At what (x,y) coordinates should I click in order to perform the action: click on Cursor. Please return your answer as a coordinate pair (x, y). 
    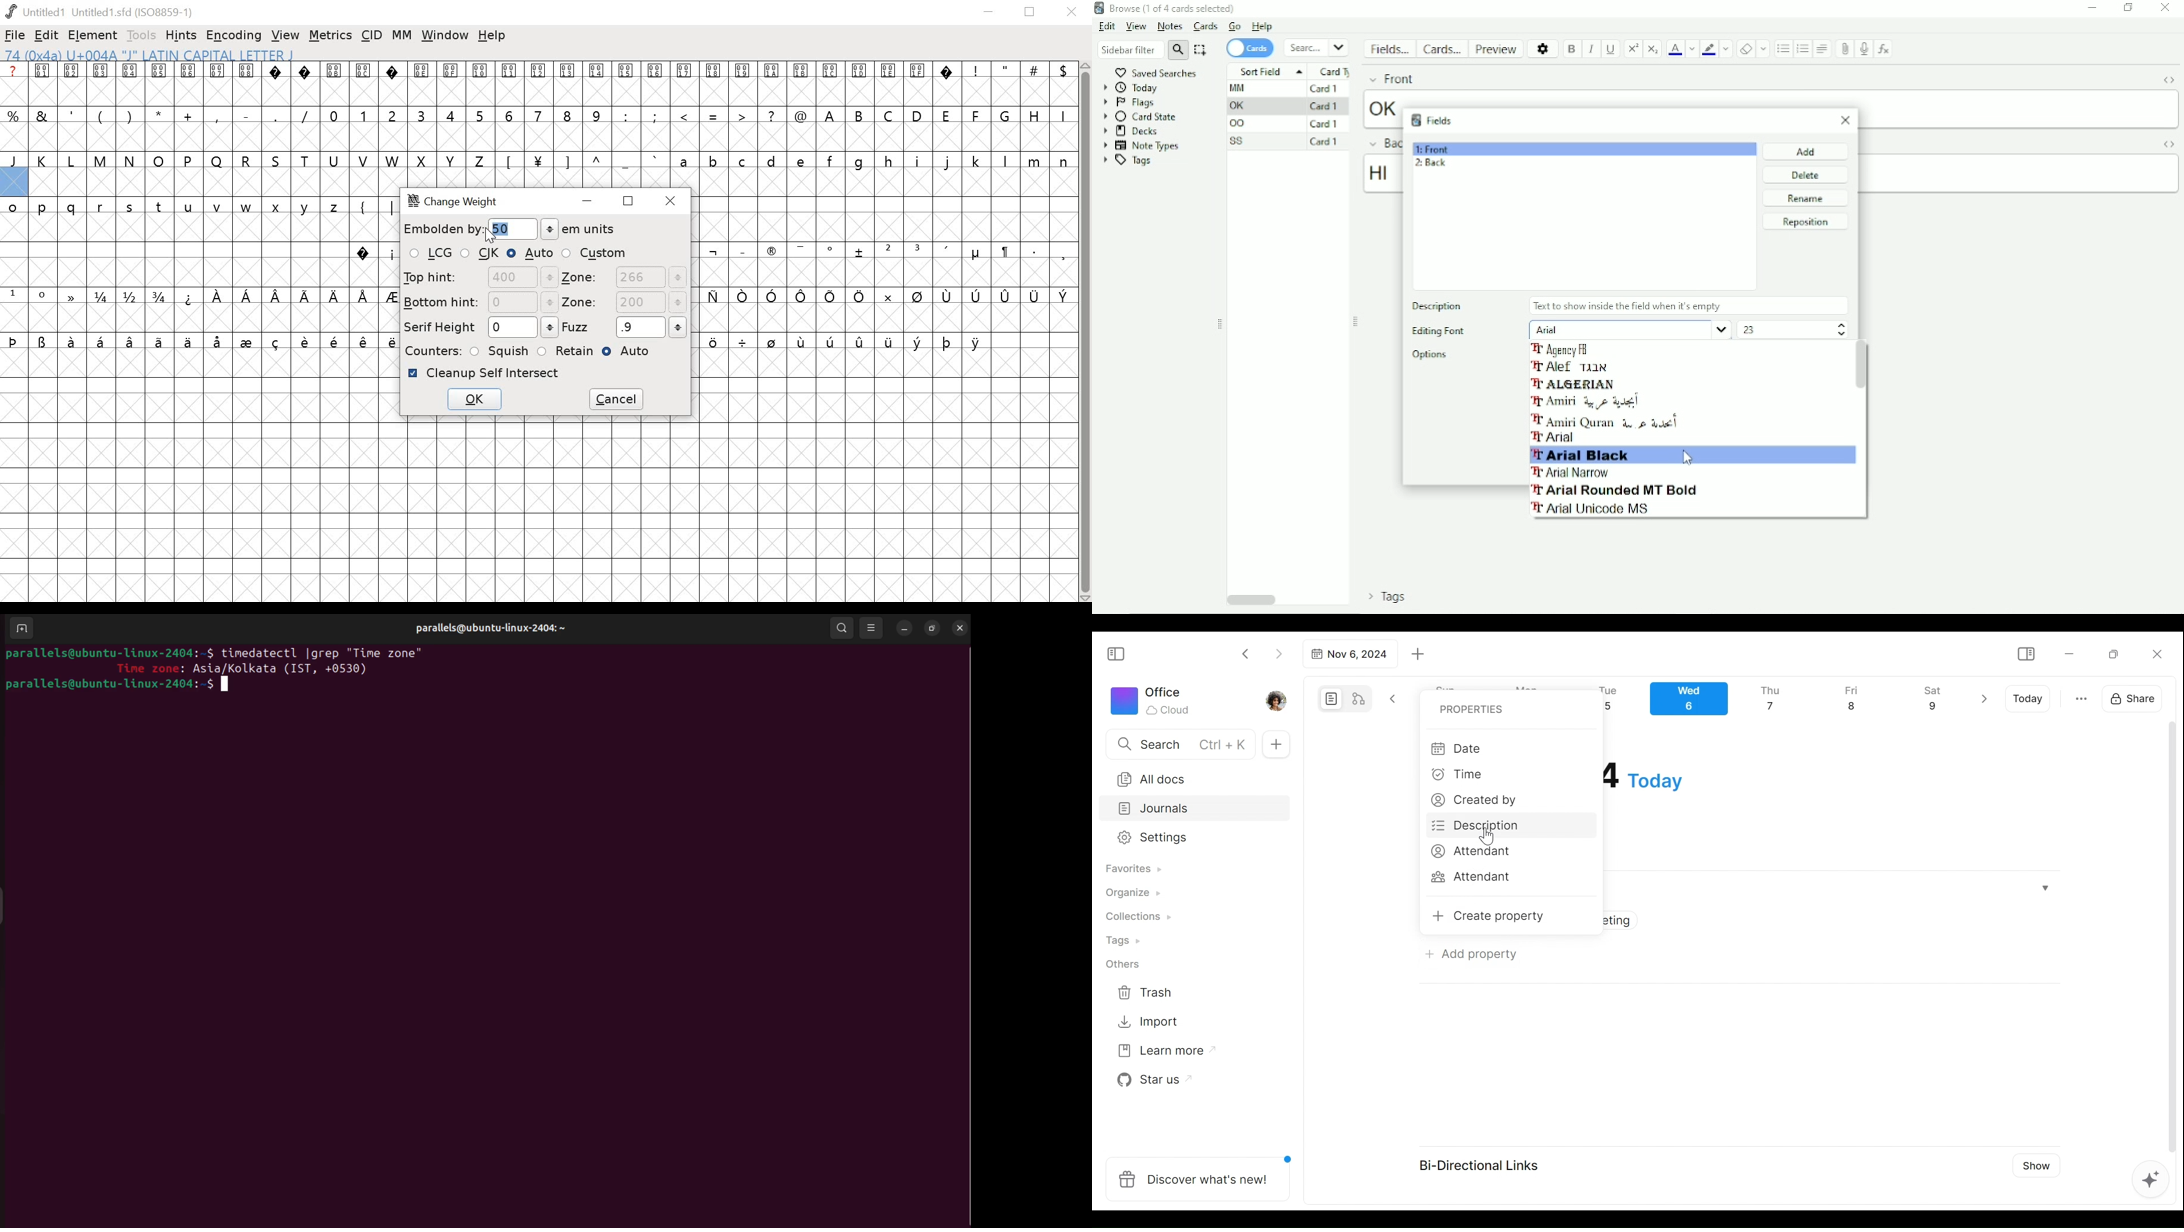
    Looking at the image, I should click on (490, 235).